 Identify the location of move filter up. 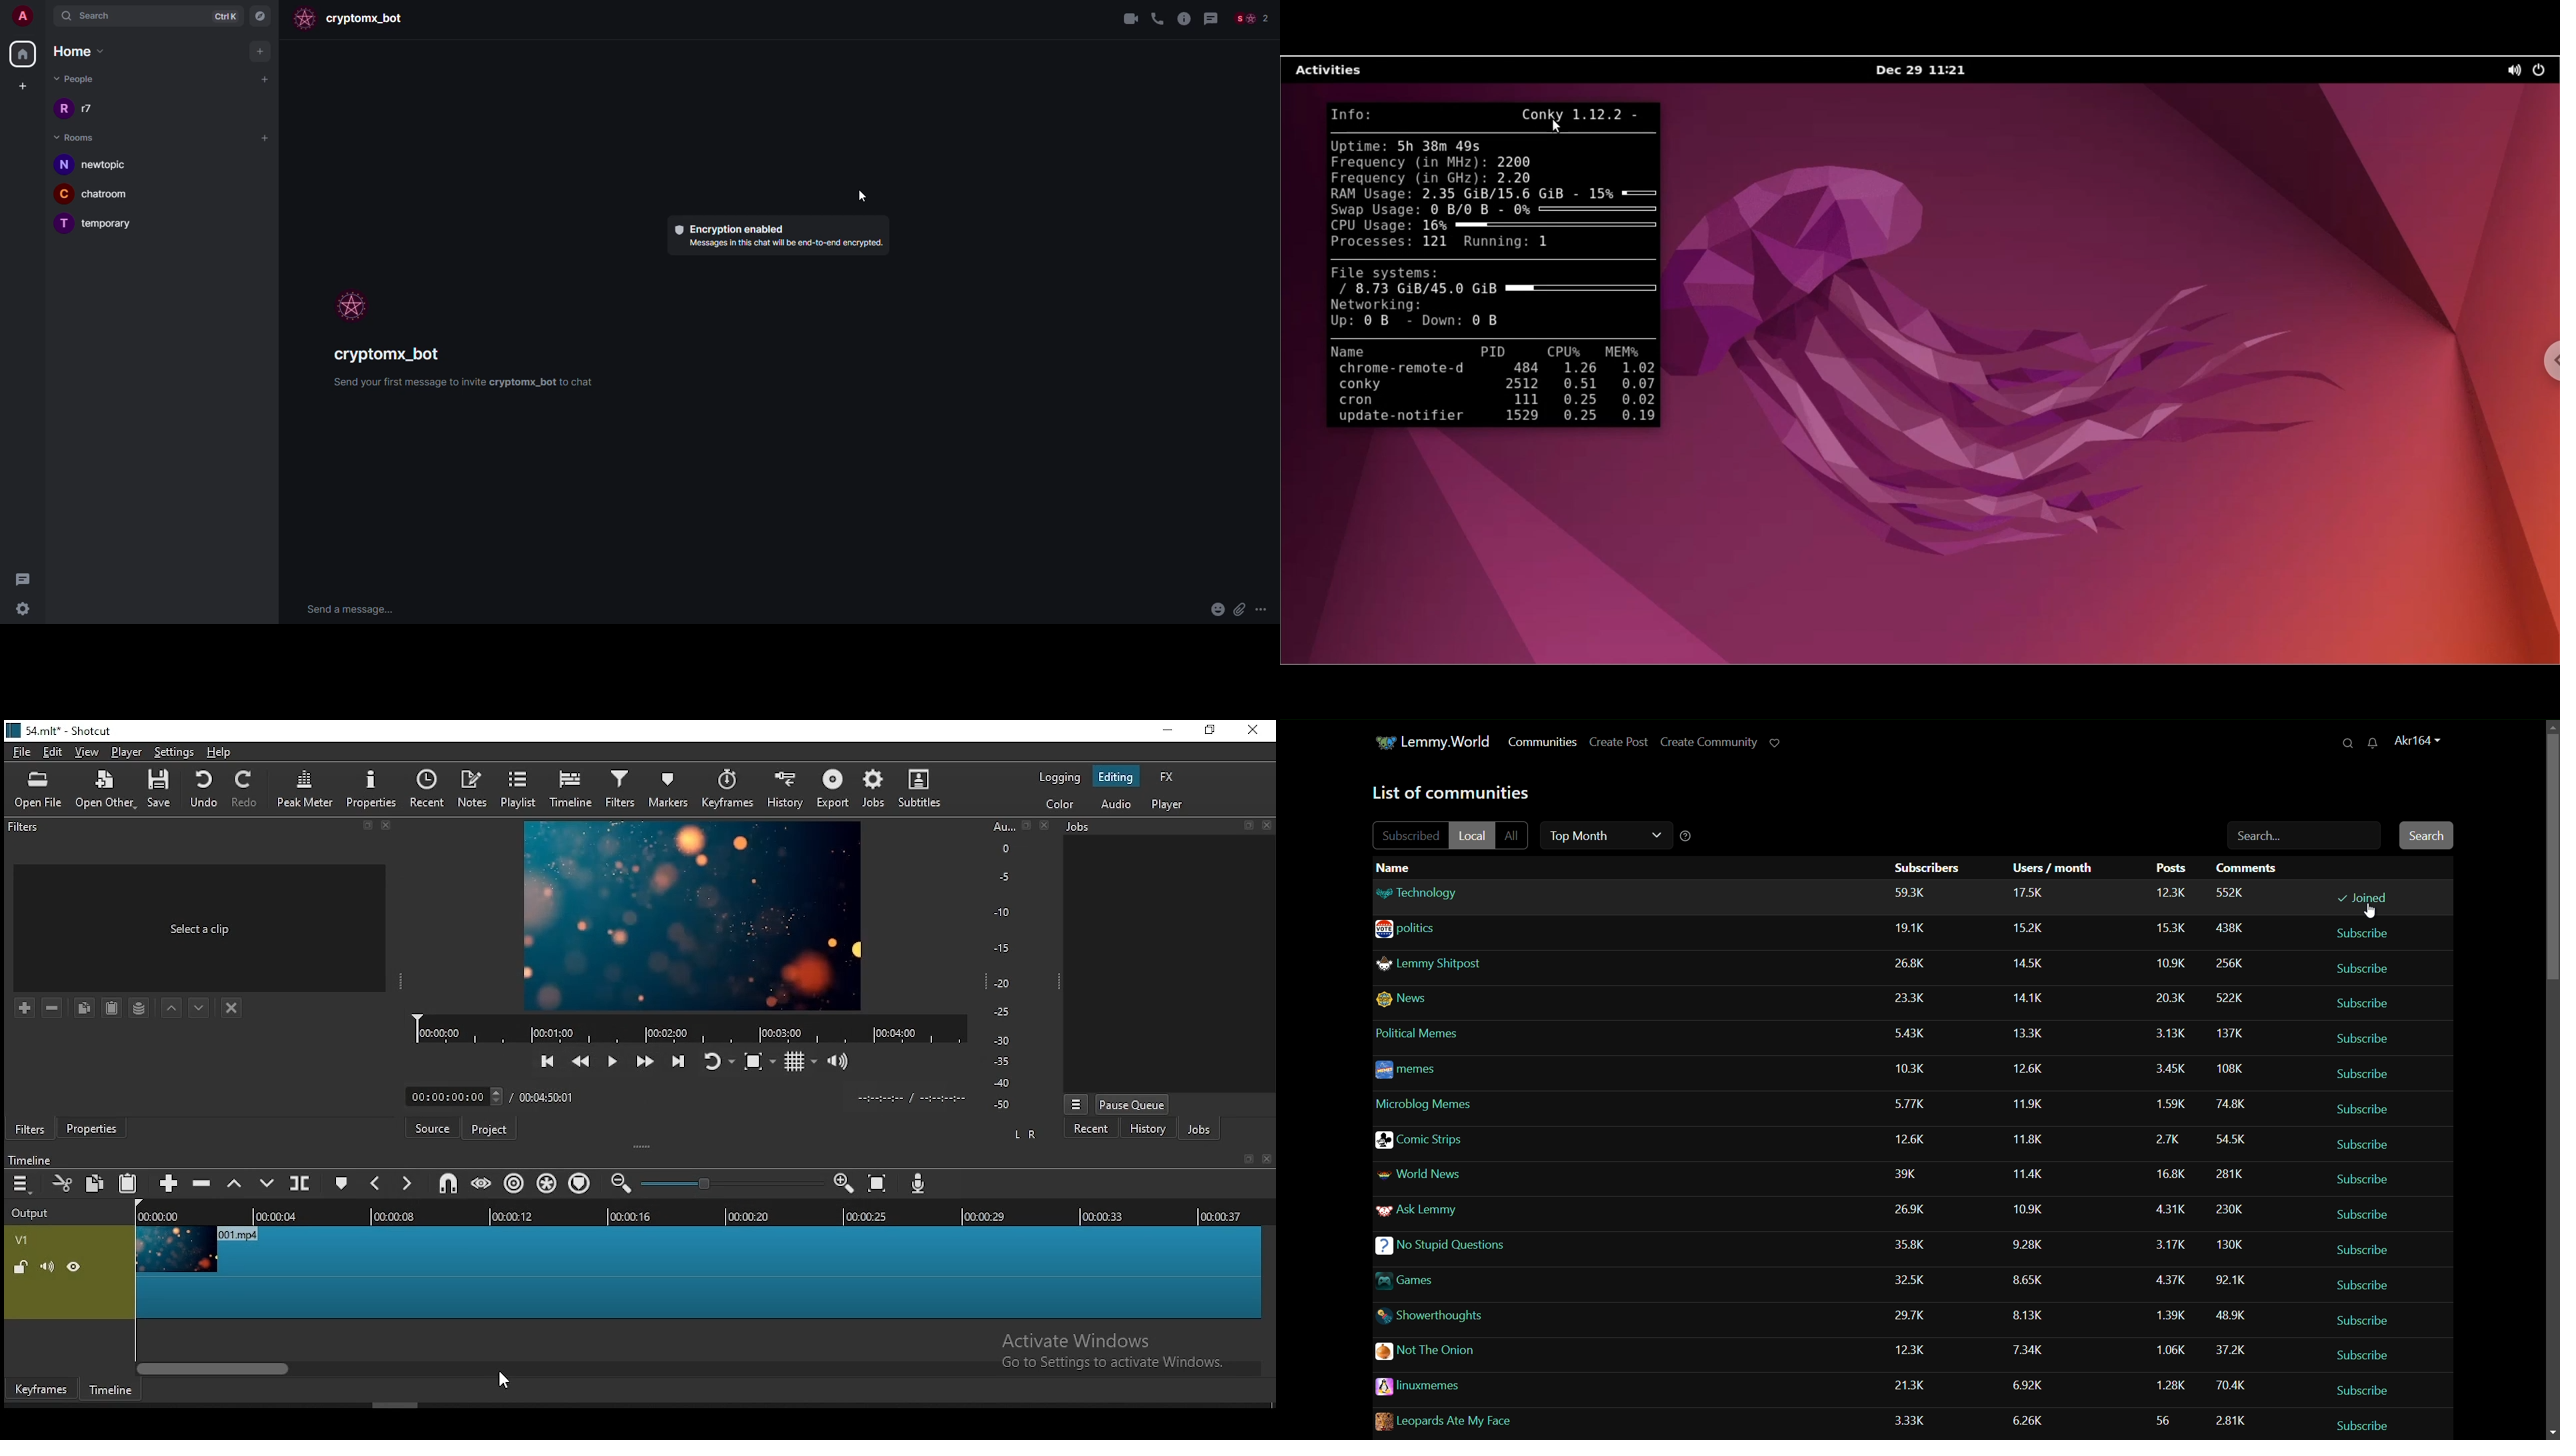
(172, 1006).